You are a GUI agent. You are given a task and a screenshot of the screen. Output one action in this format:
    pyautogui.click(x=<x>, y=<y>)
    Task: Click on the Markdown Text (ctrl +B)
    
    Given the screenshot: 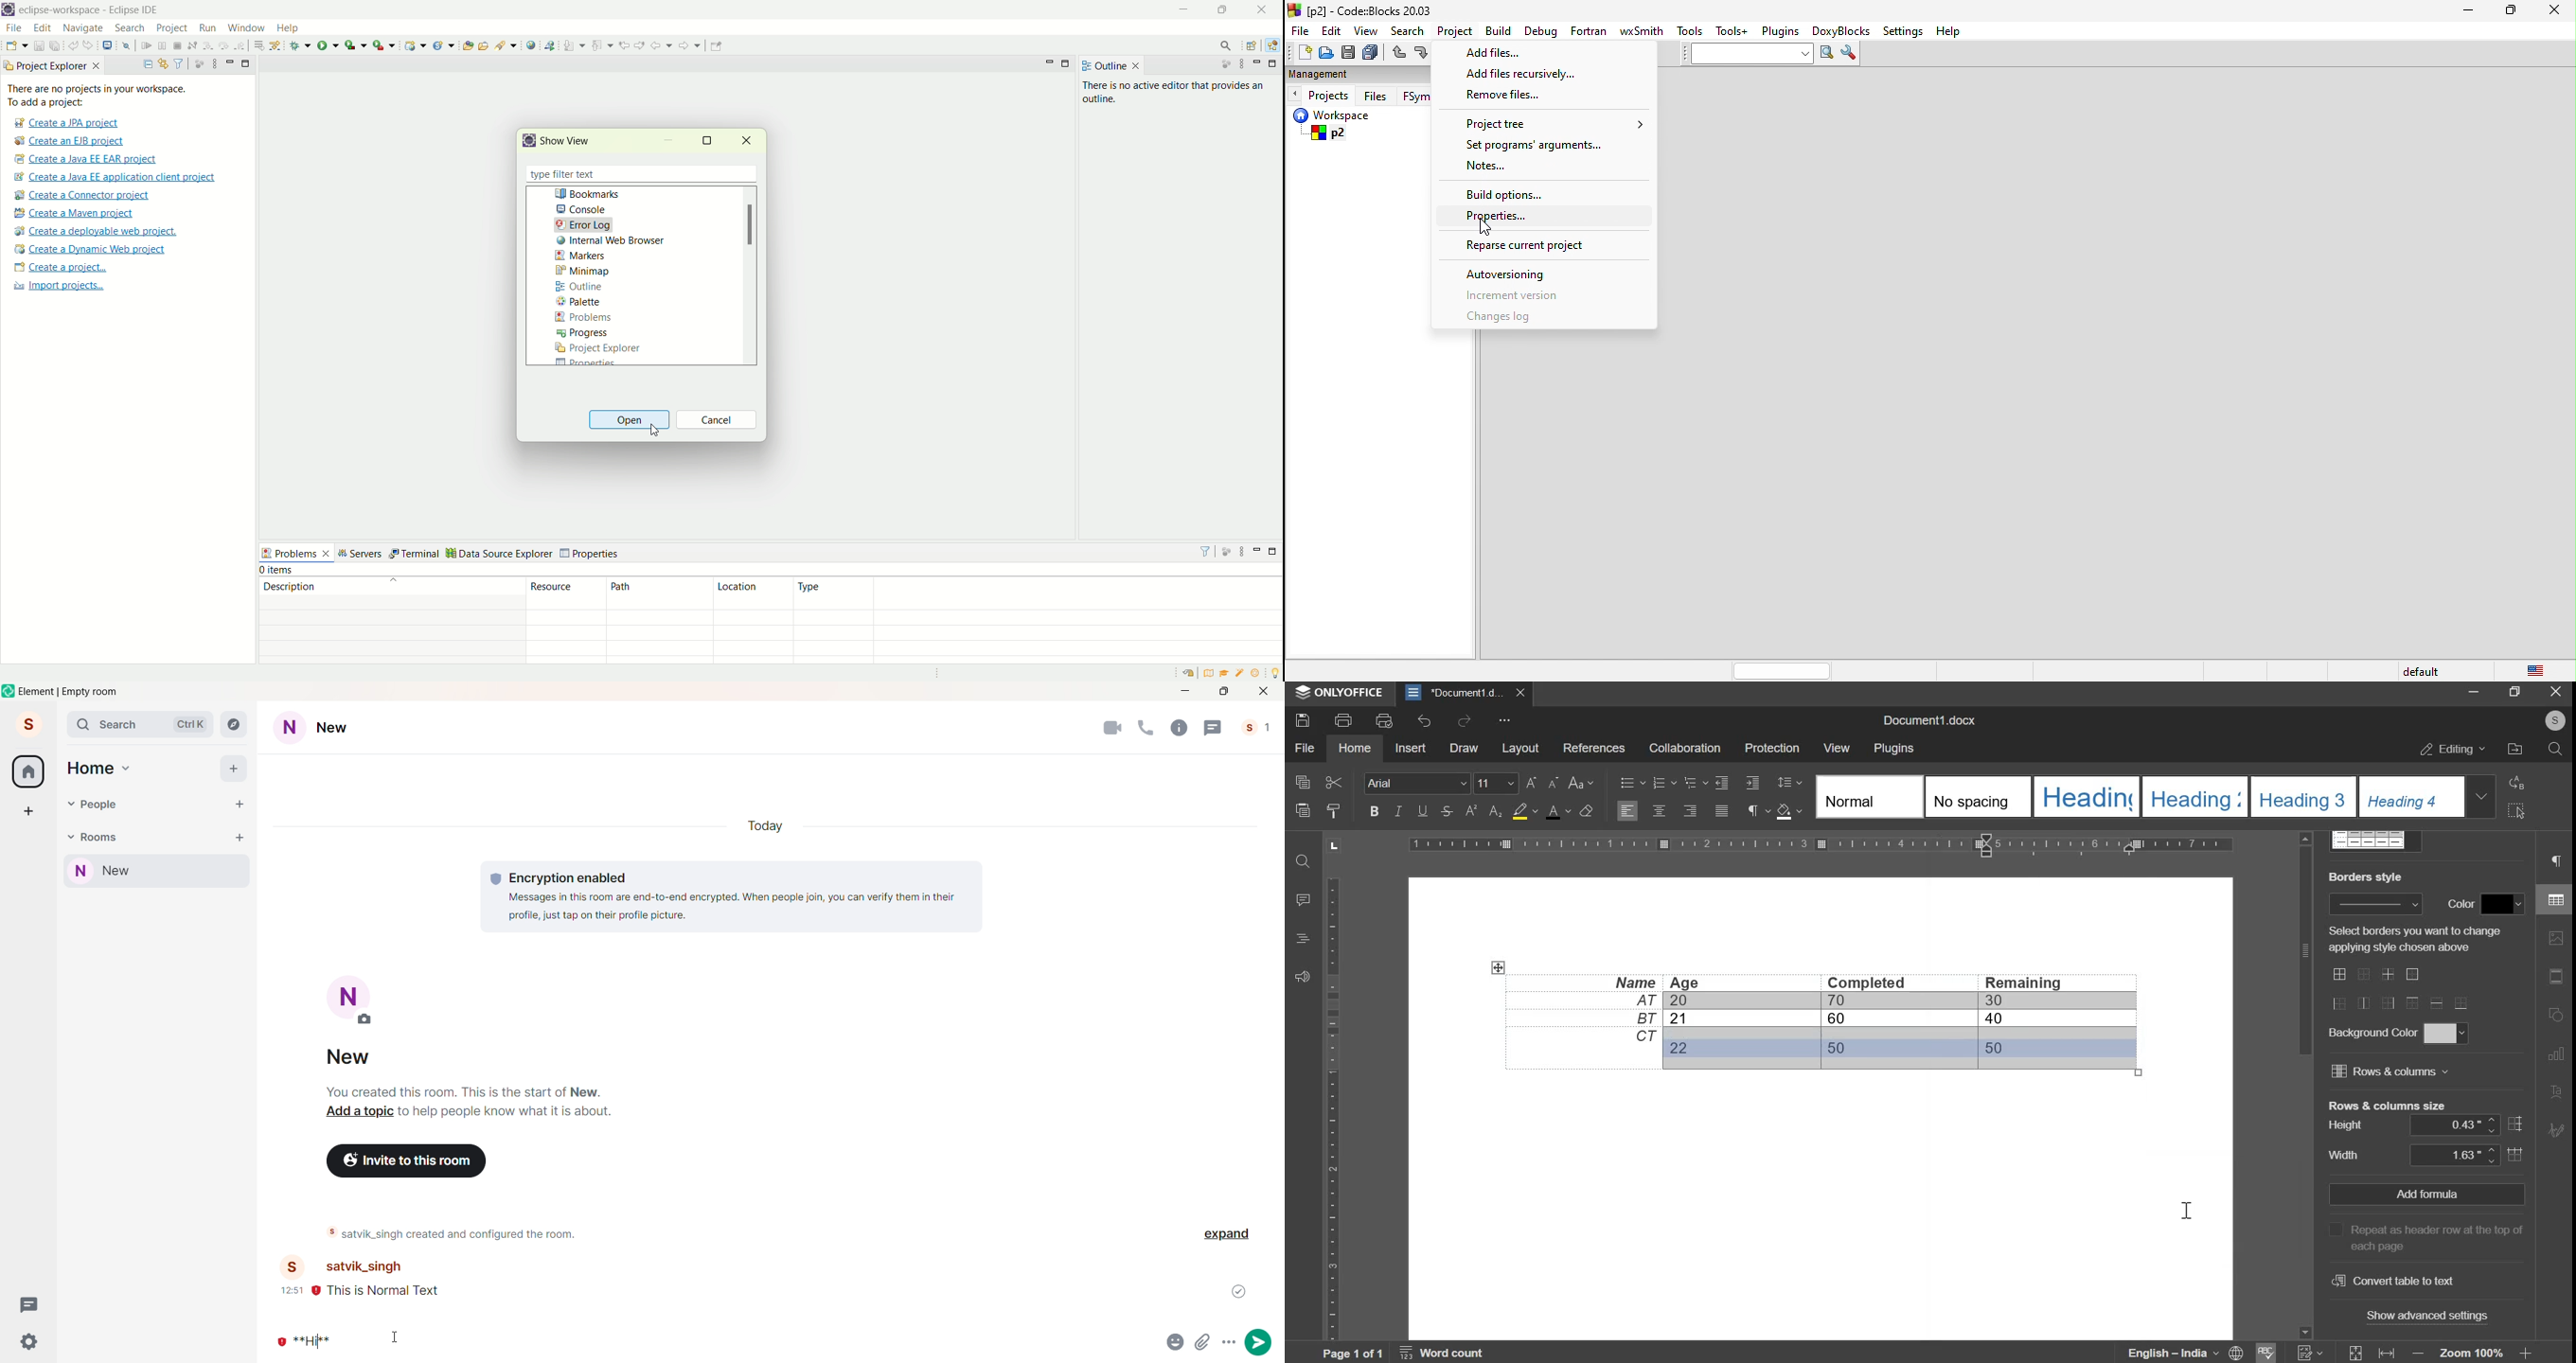 What is the action you would take?
    pyautogui.click(x=313, y=1343)
    